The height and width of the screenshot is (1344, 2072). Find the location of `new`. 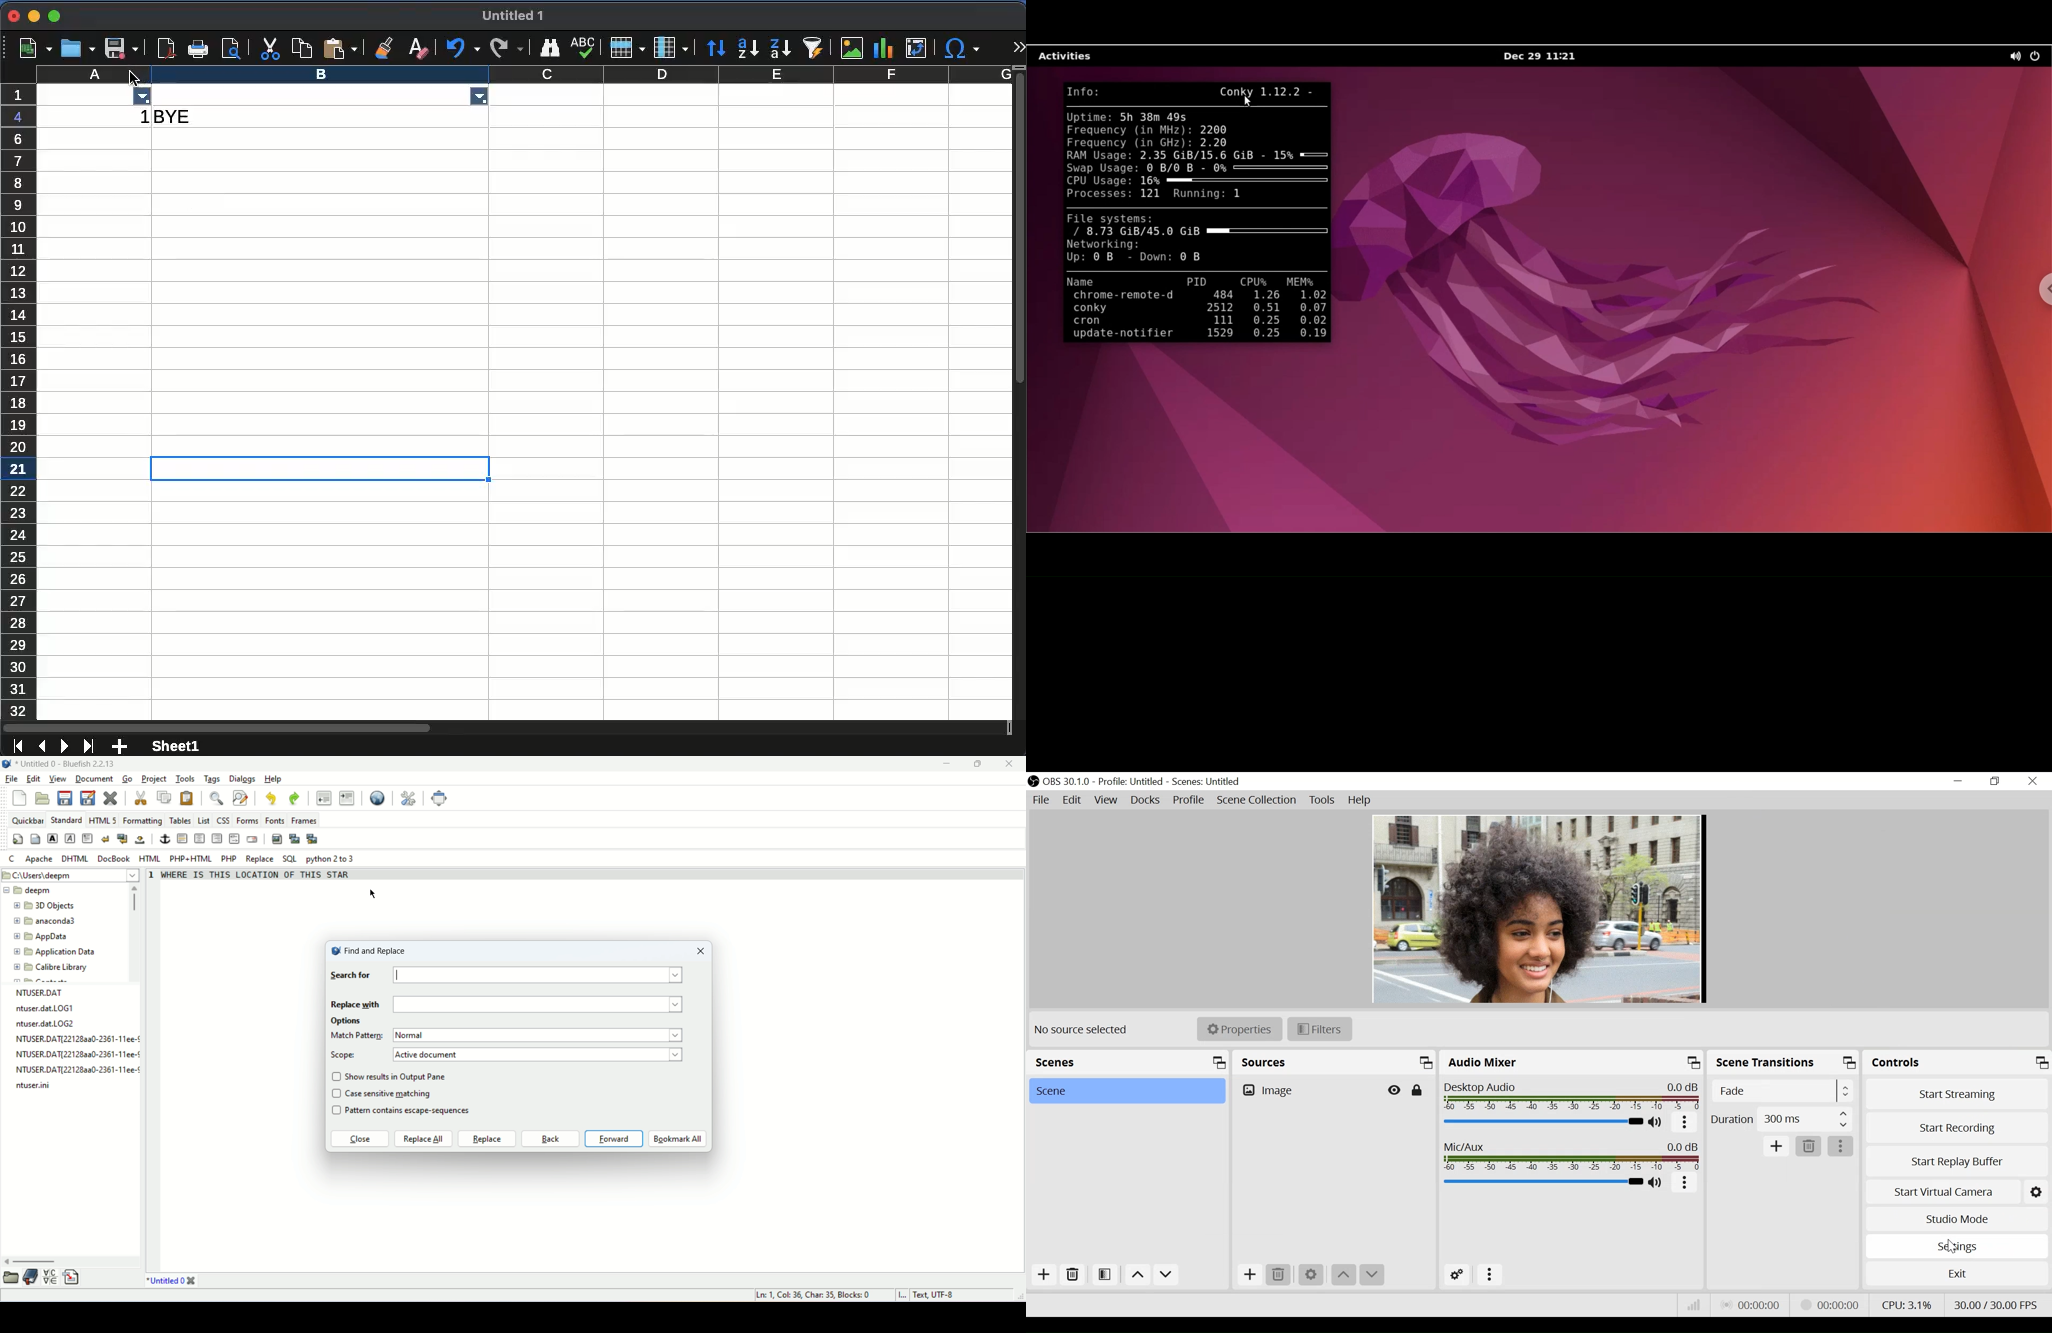

new is located at coordinates (36, 47).